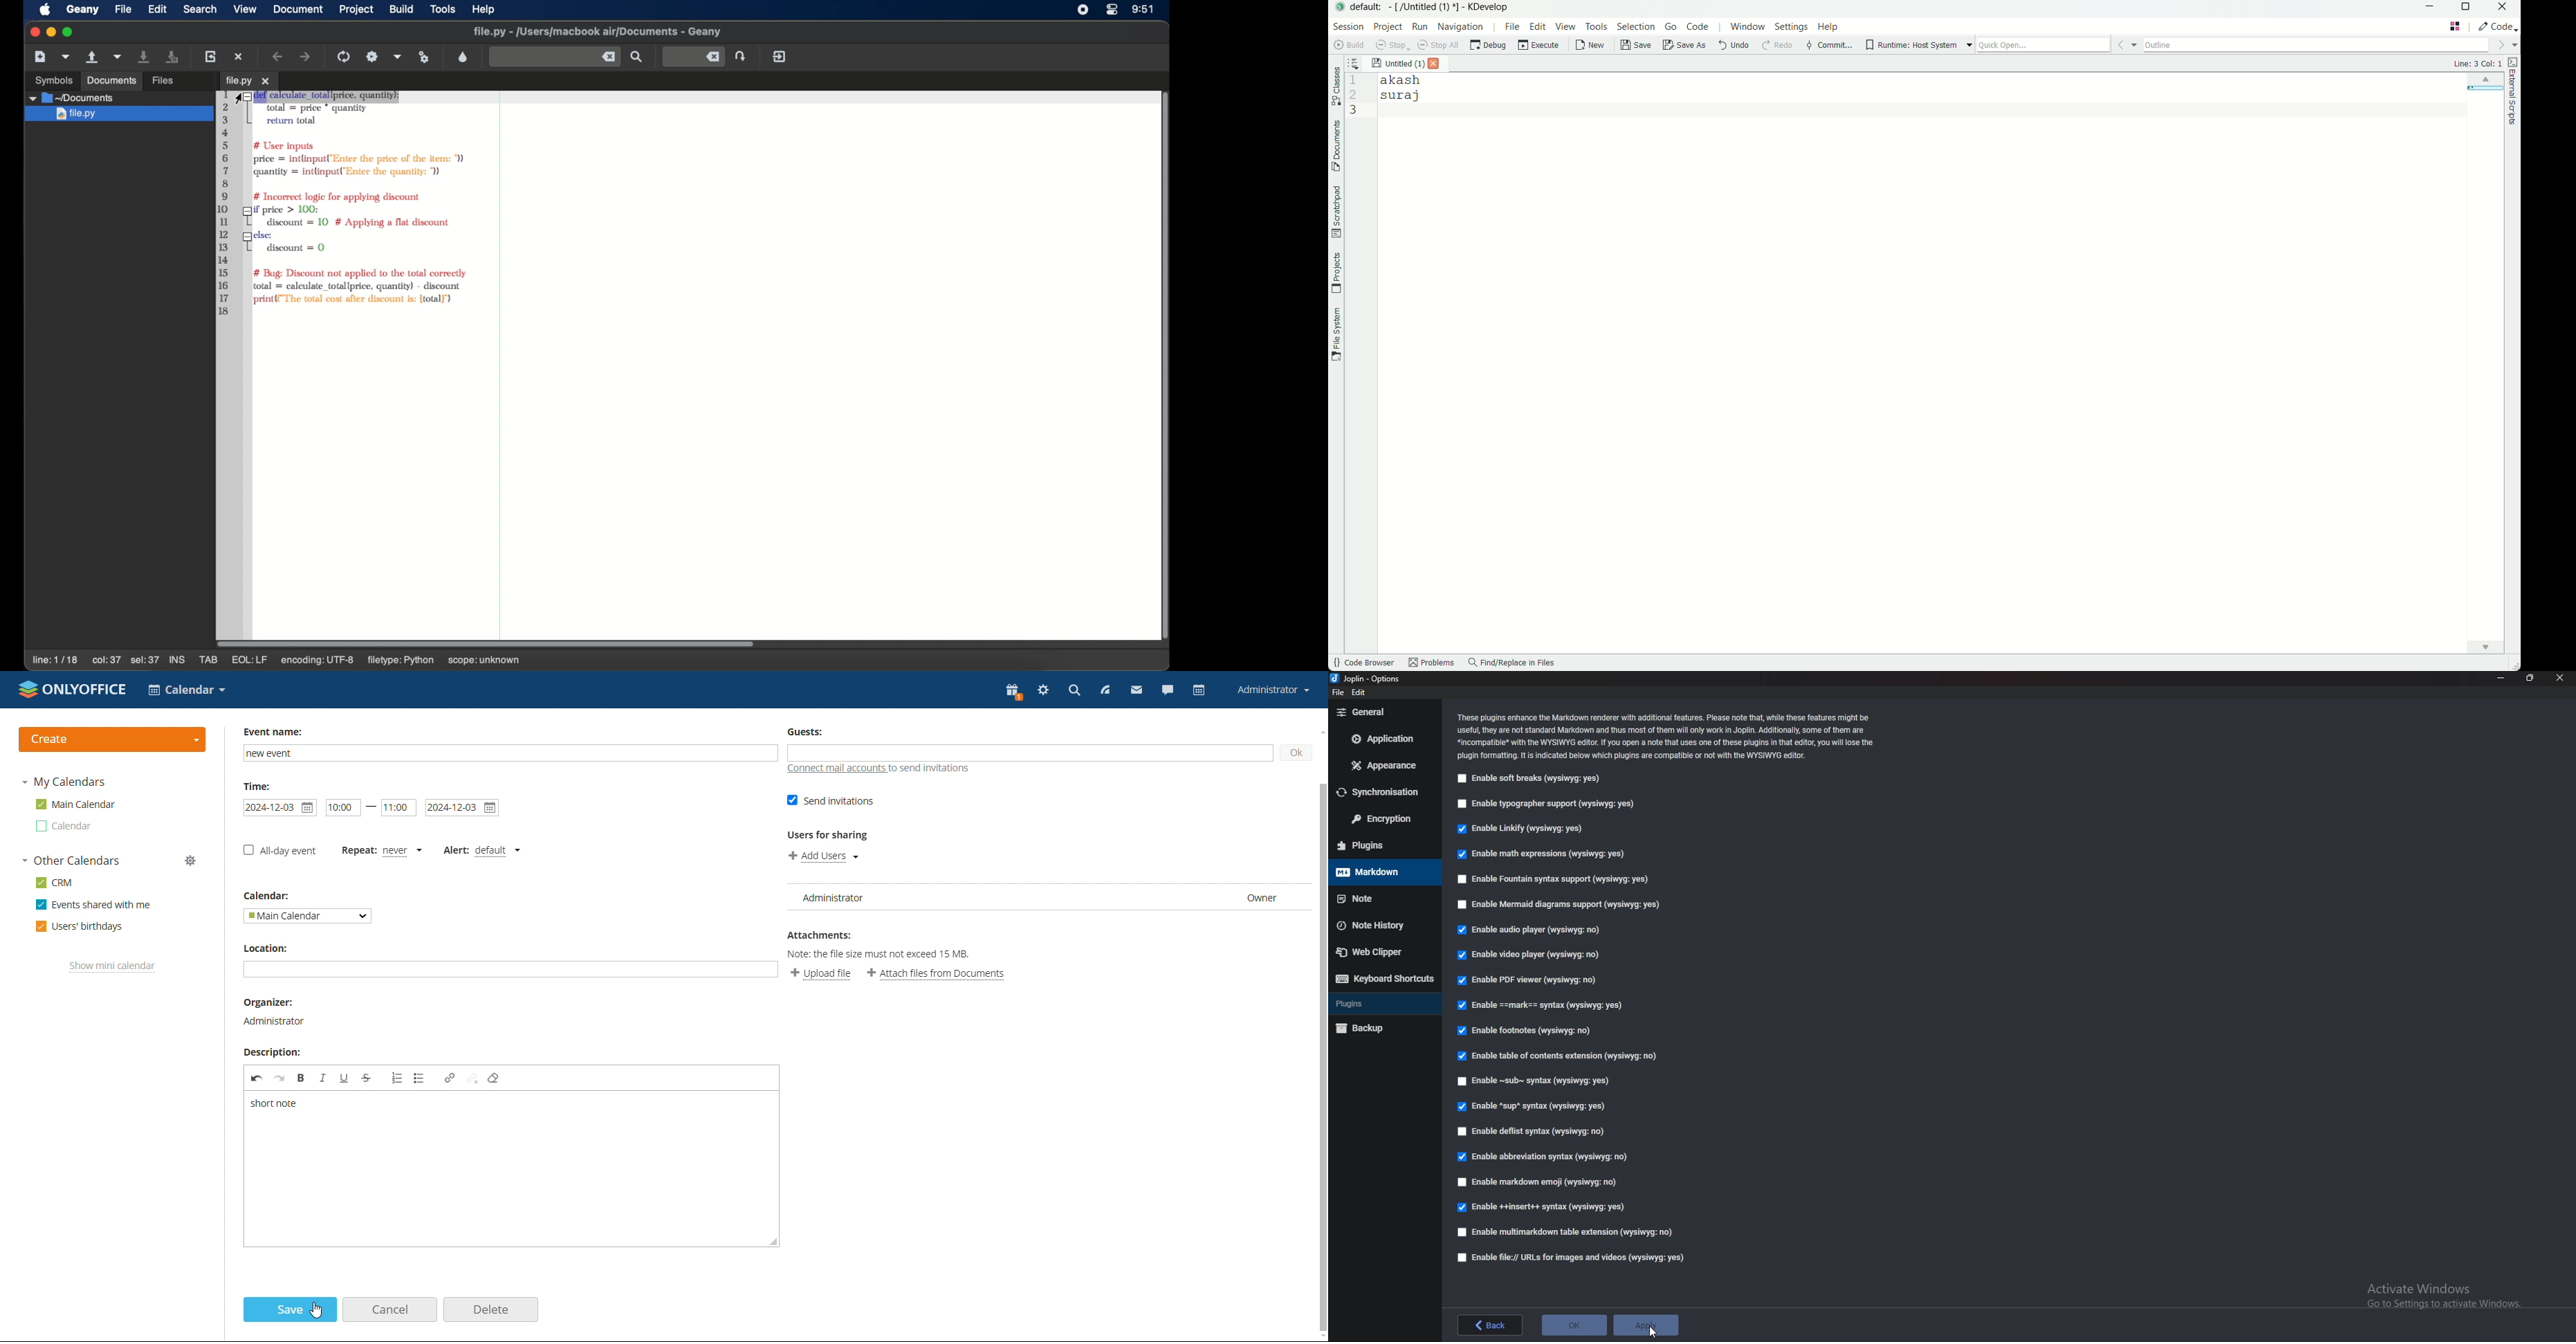  I want to click on scroll down, so click(1320, 1336).